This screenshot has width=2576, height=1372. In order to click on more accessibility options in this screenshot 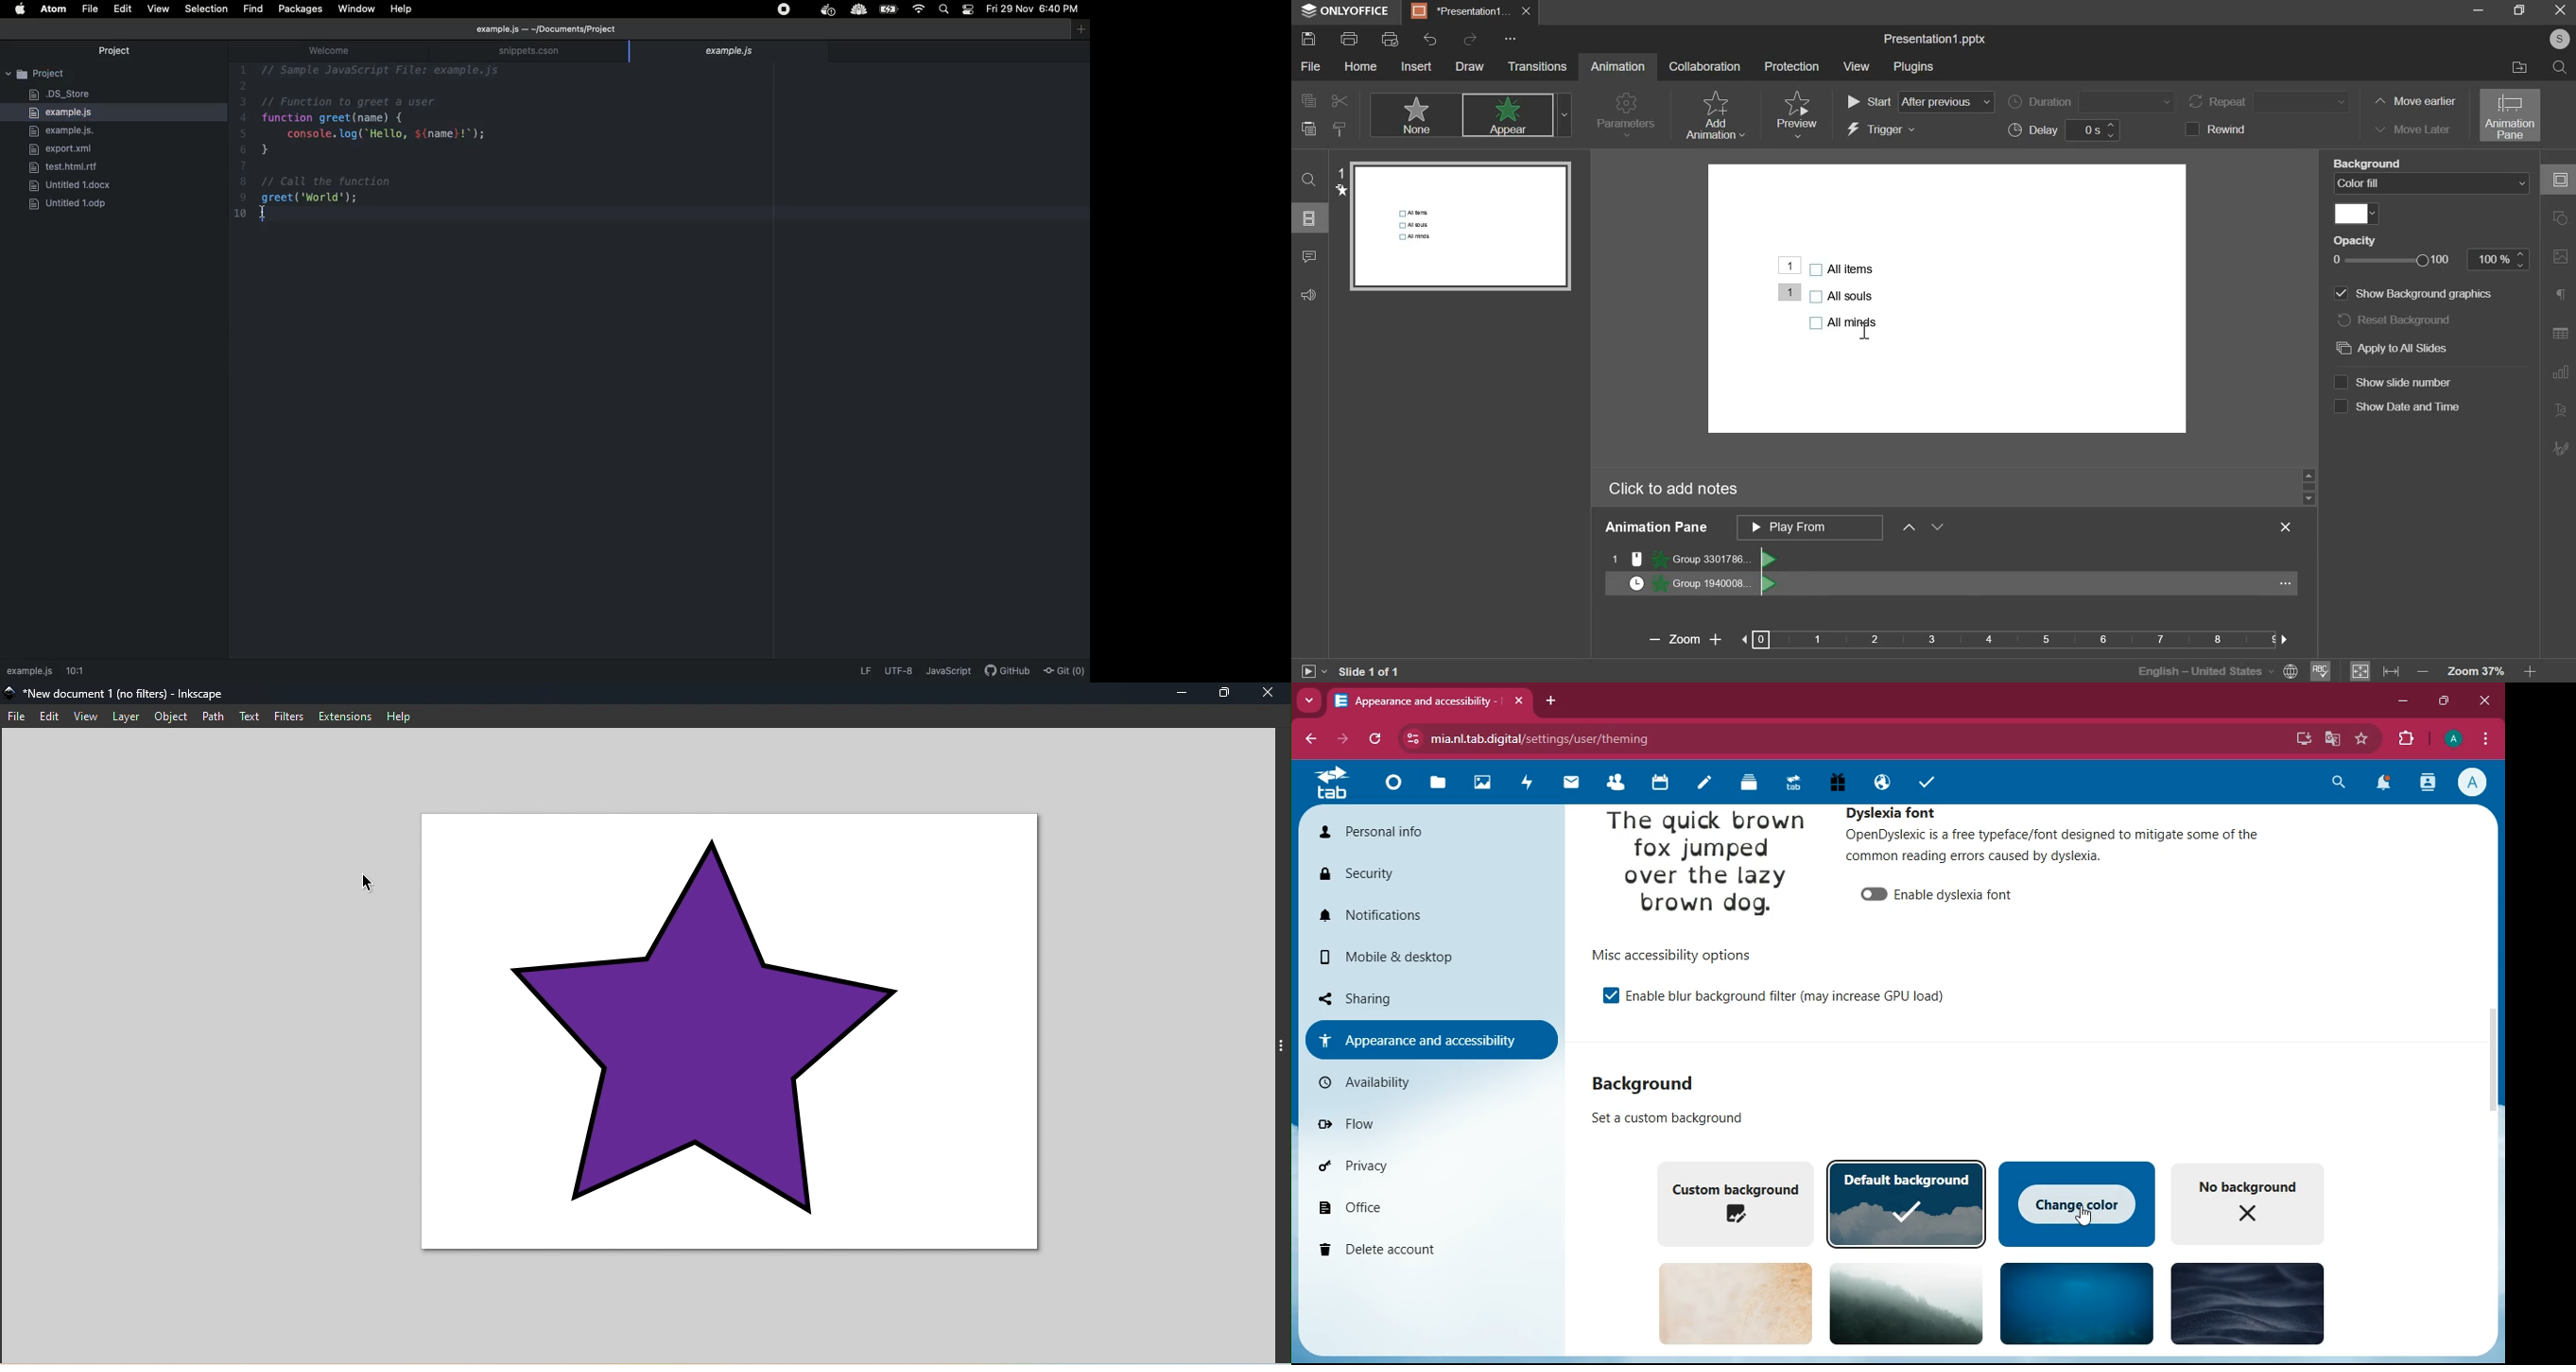, I will do `click(1684, 954)`.